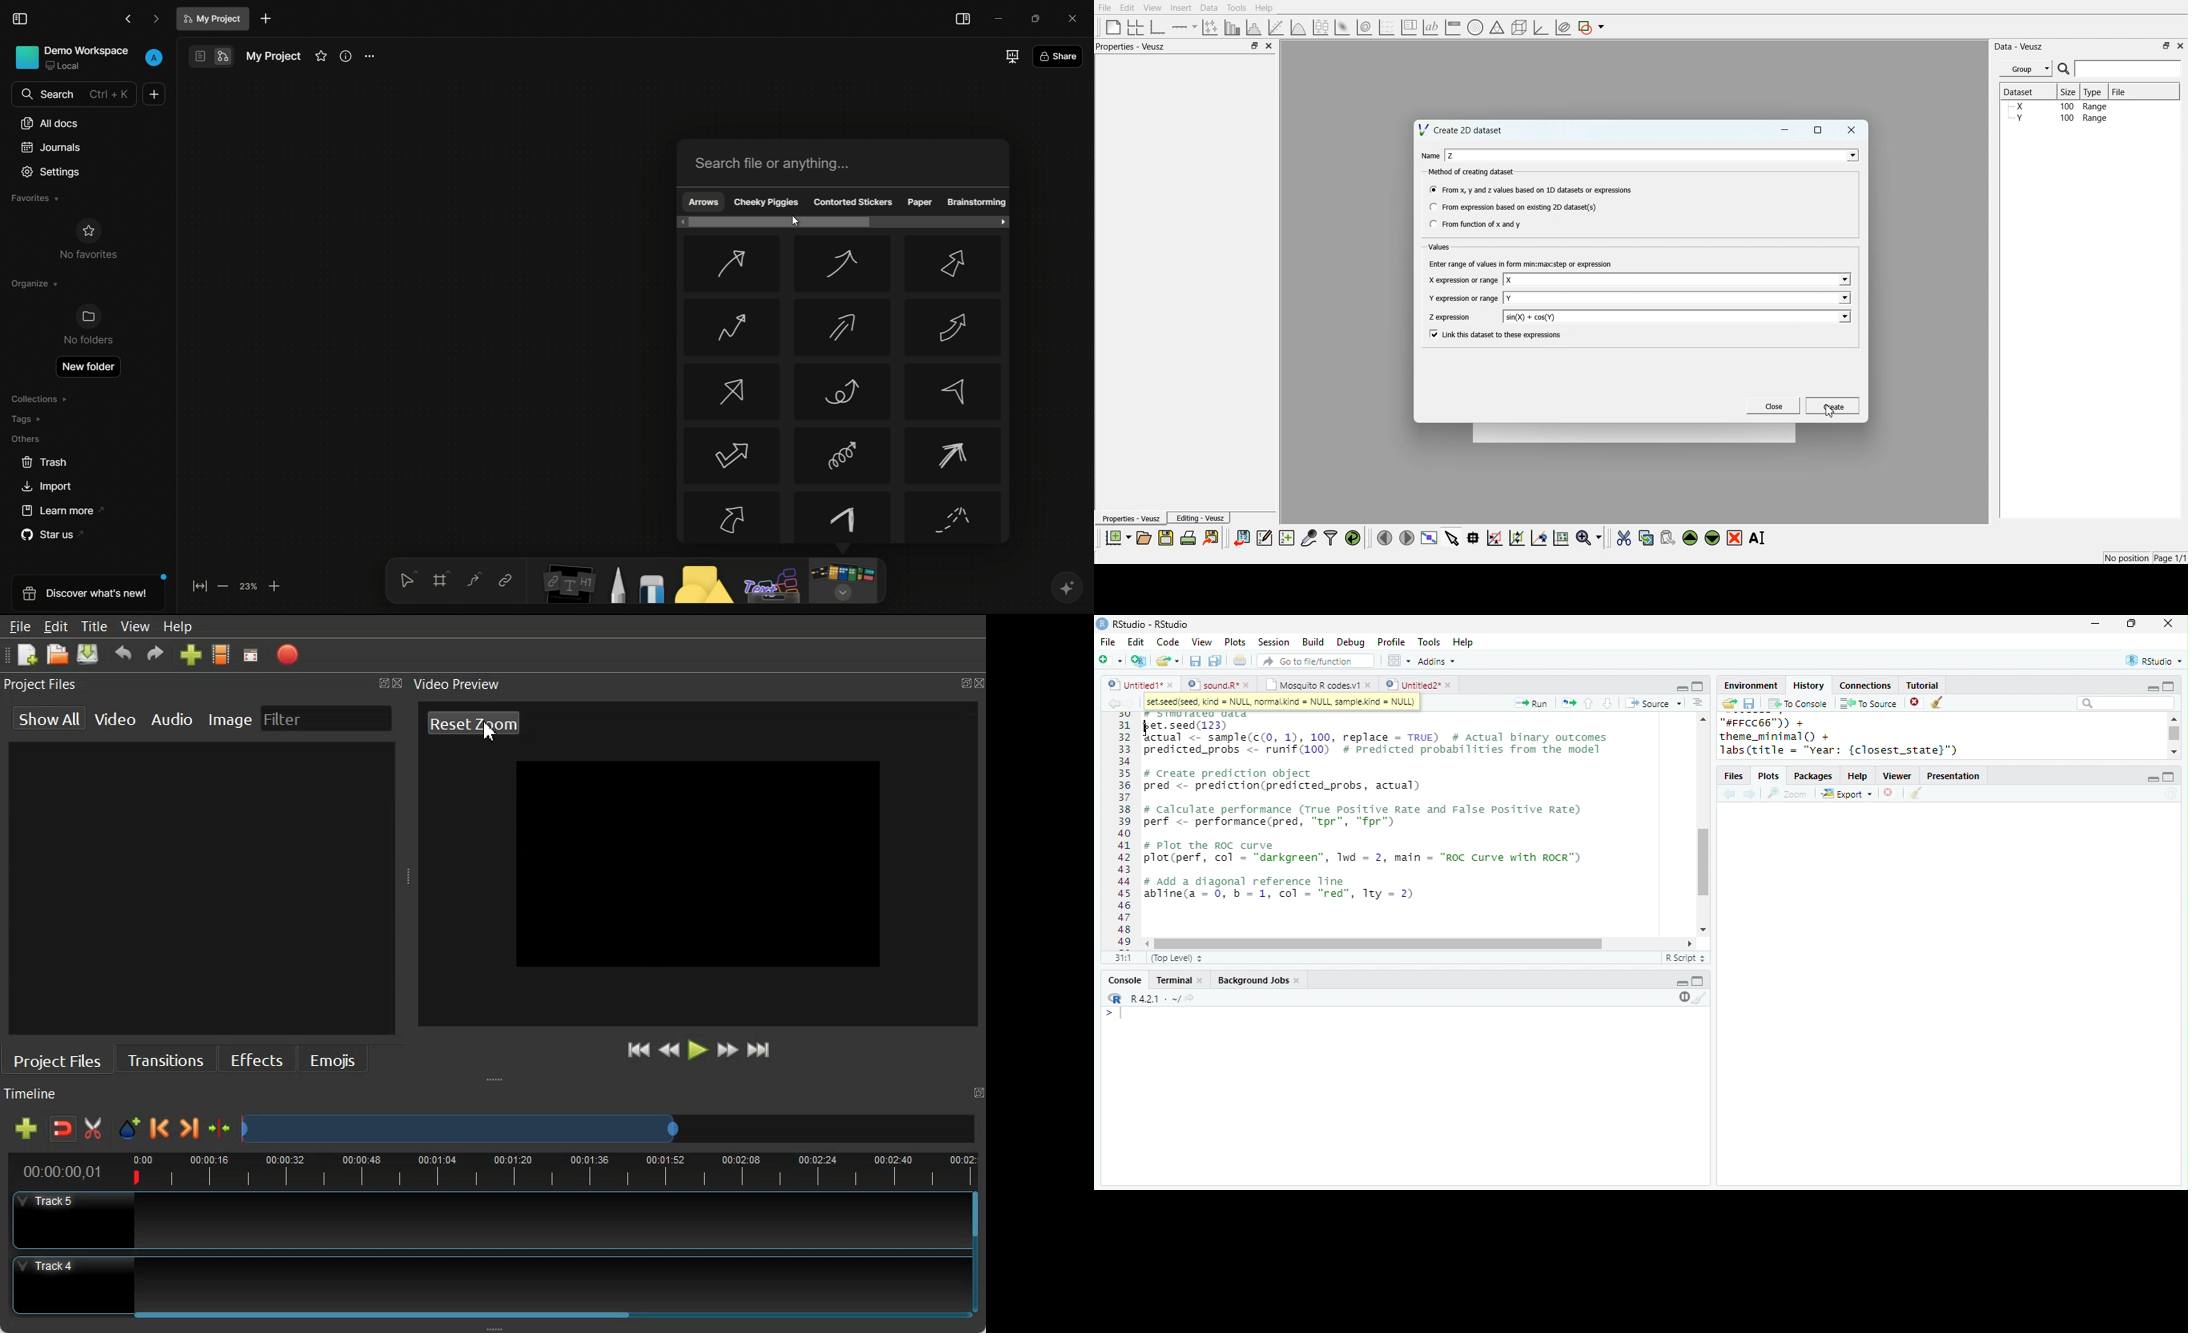  What do you see at coordinates (473, 581) in the screenshot?
I see `connectors` at bounding box center [473, 581].